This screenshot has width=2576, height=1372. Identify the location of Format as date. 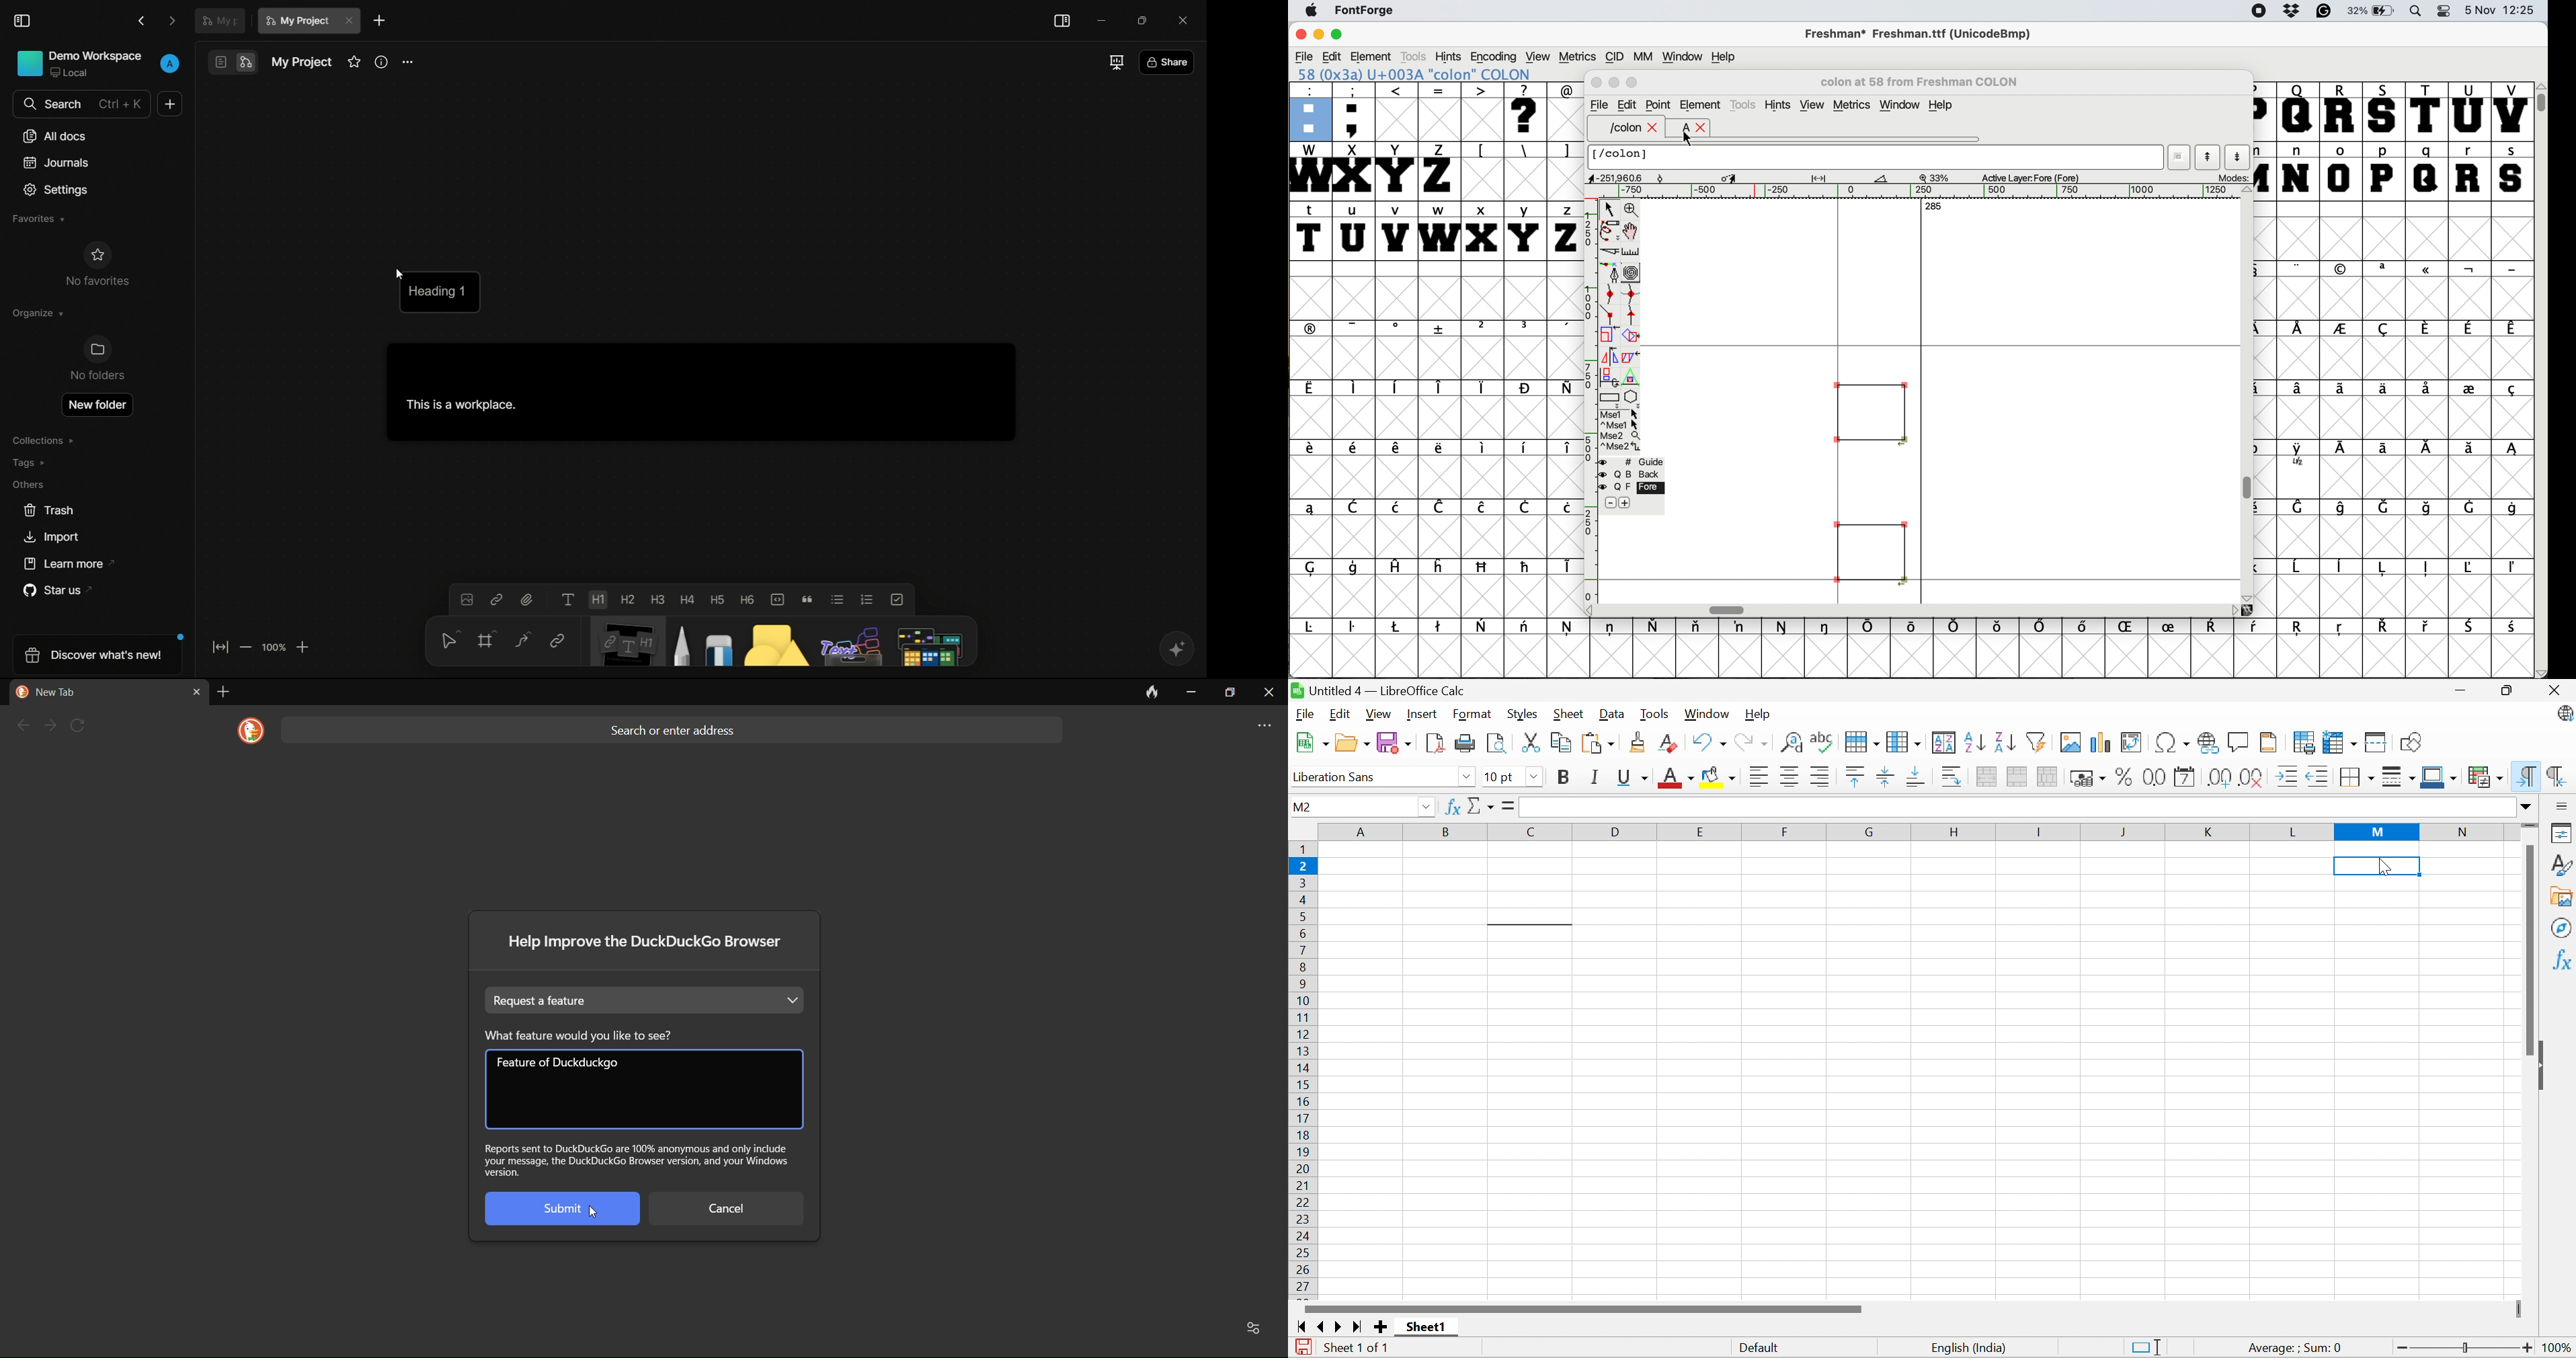
(2185, 779).